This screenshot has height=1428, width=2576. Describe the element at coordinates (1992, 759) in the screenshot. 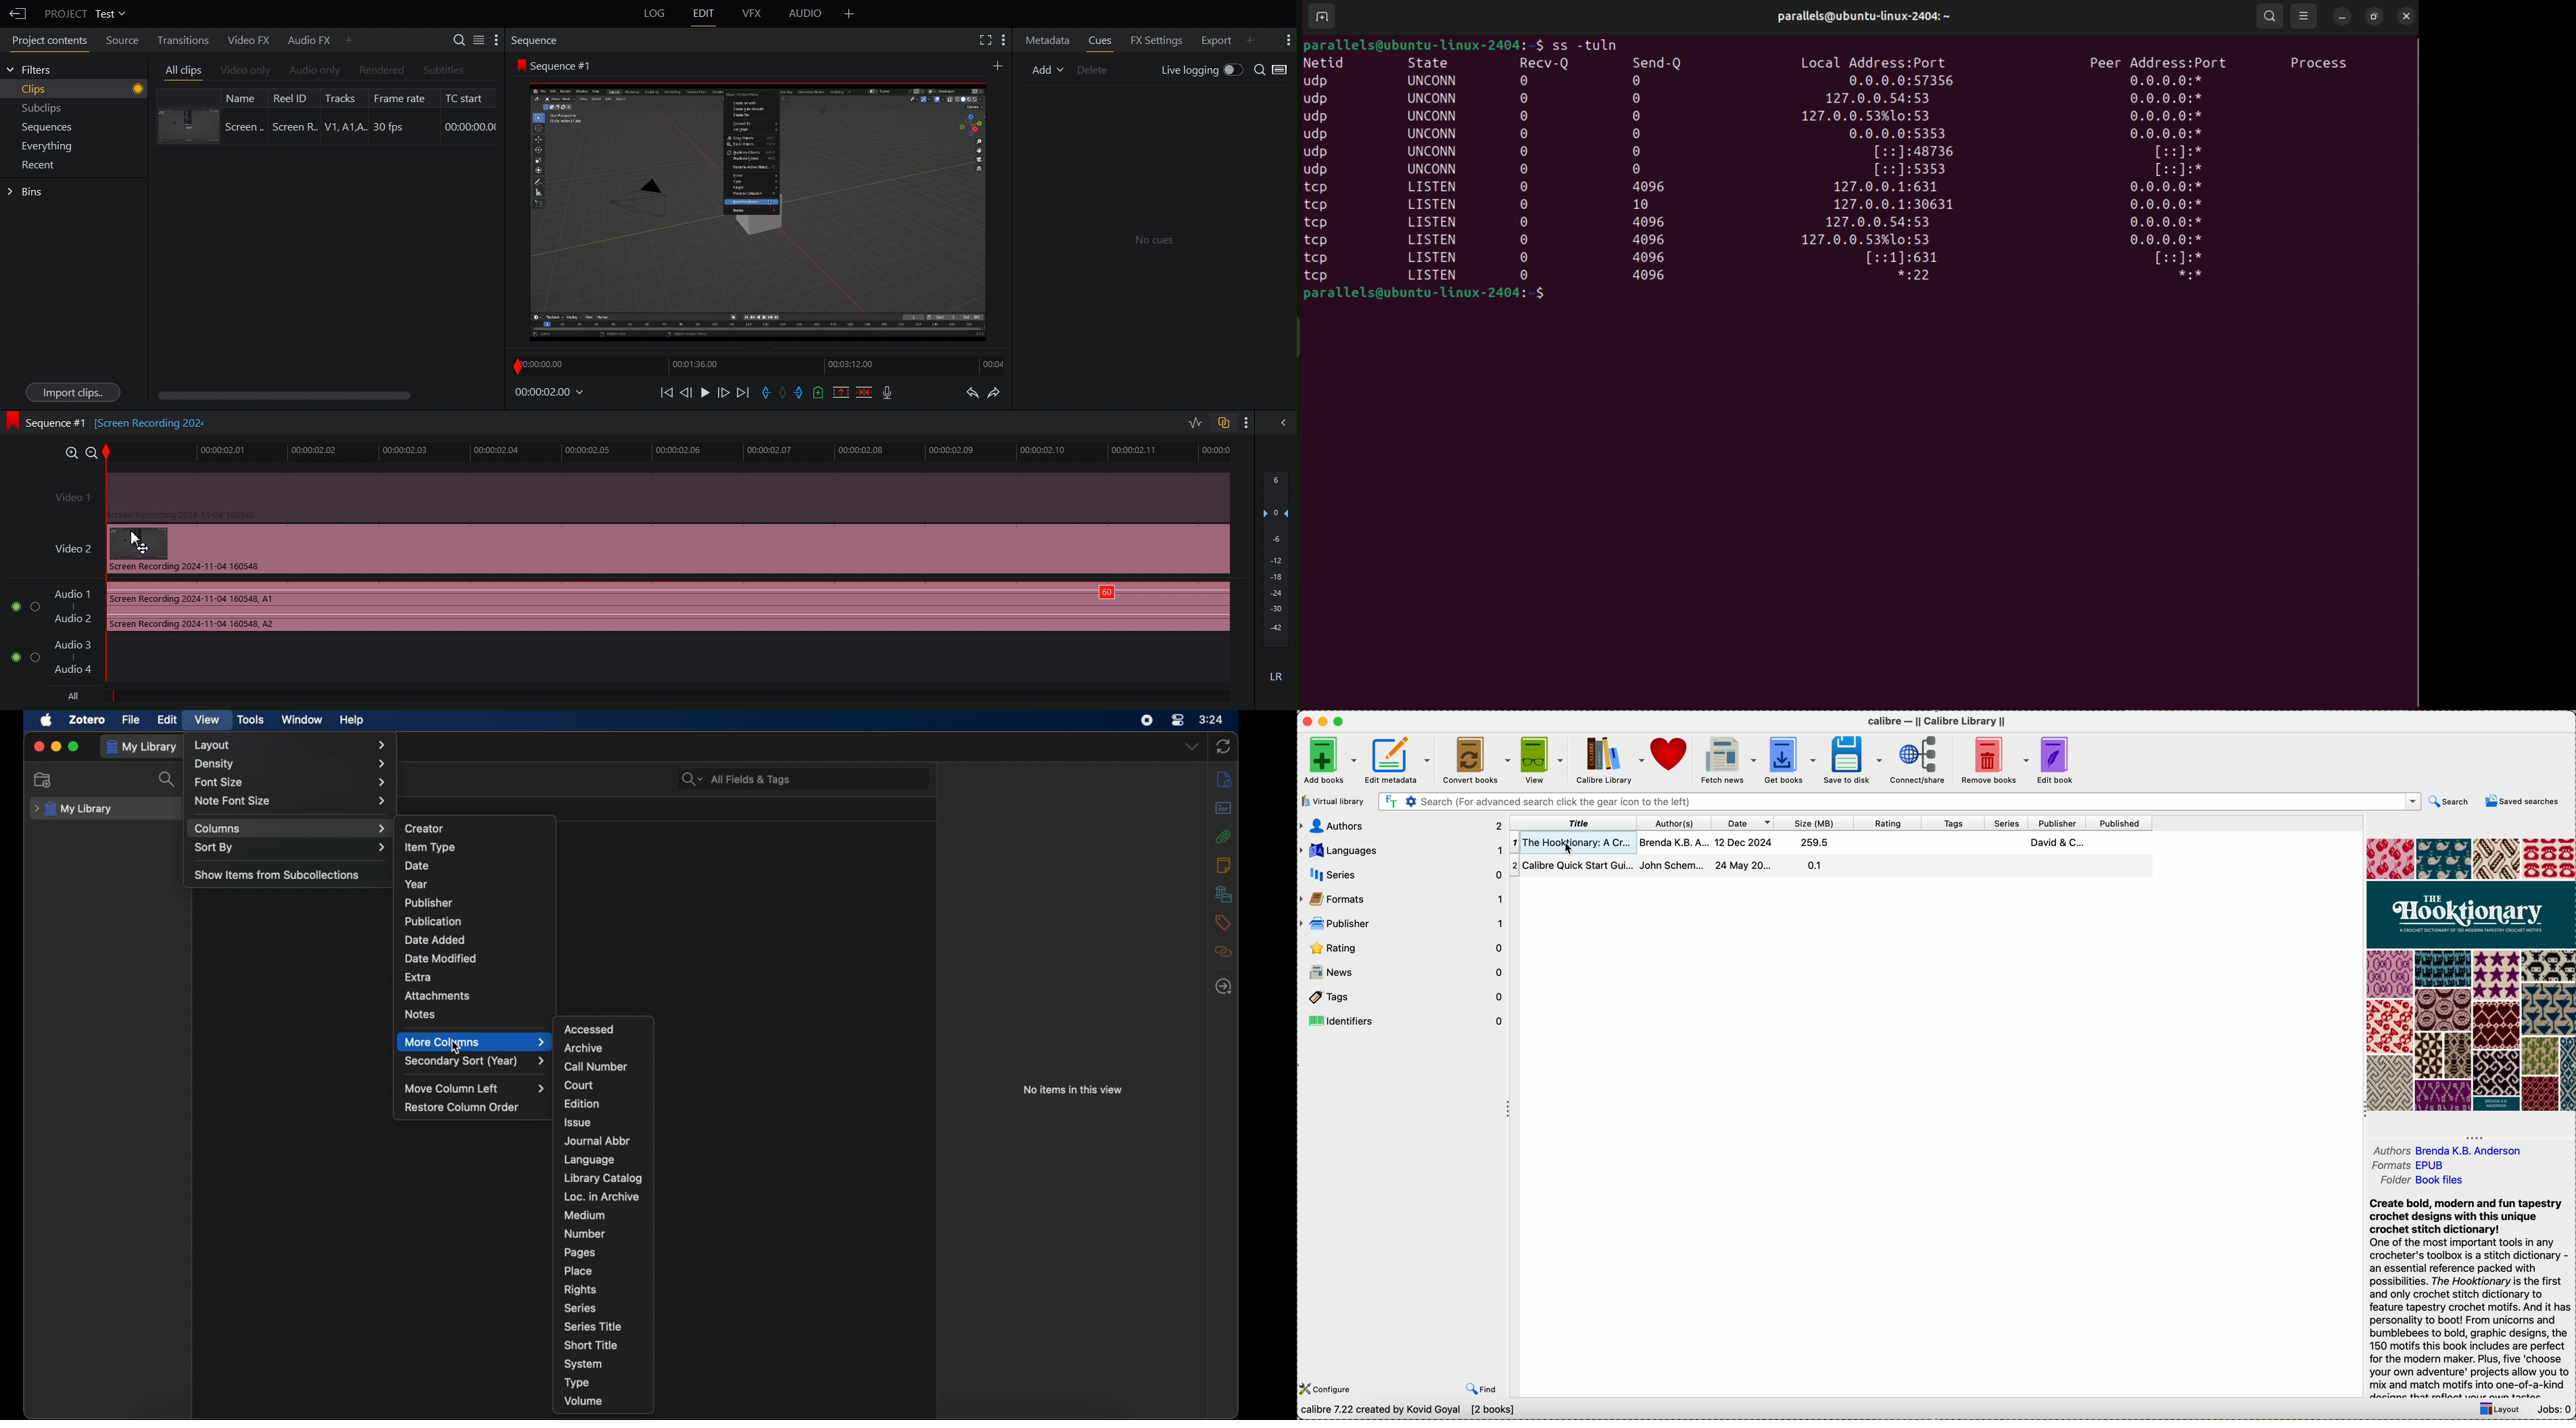

I see `remove books` at that location.